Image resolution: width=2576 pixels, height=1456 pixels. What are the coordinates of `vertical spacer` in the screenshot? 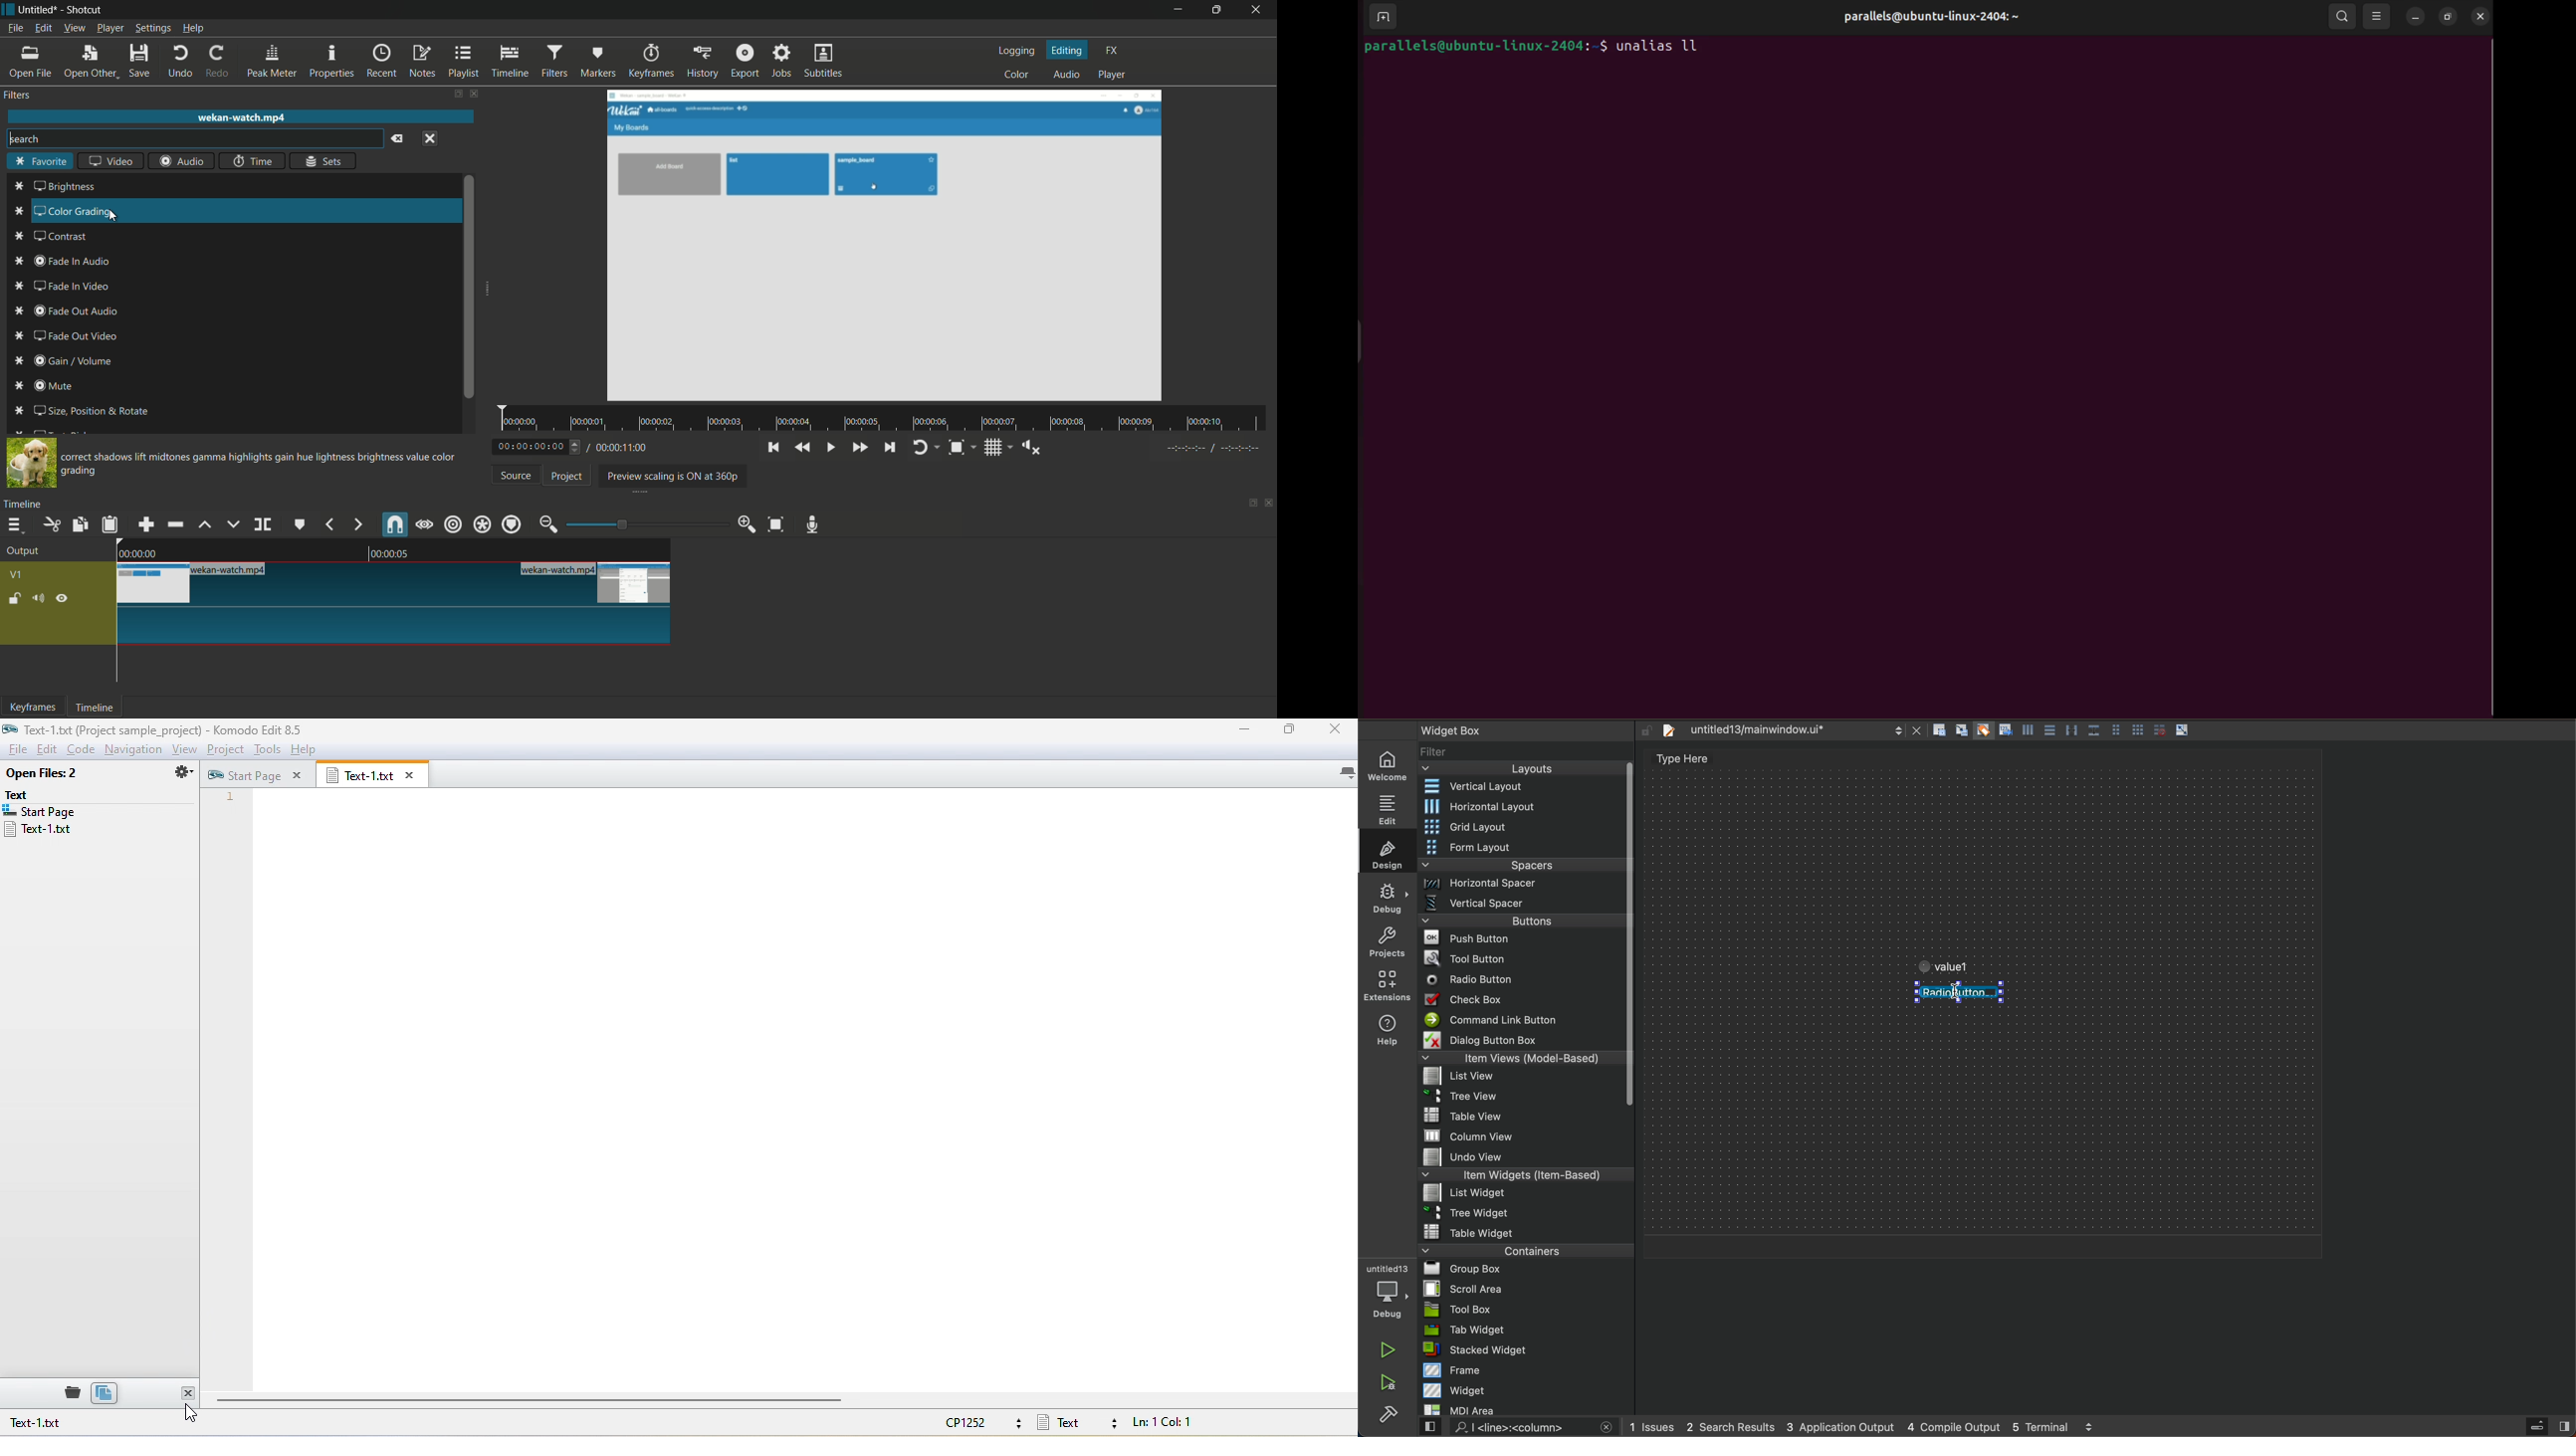 It's located at (1522, 906).